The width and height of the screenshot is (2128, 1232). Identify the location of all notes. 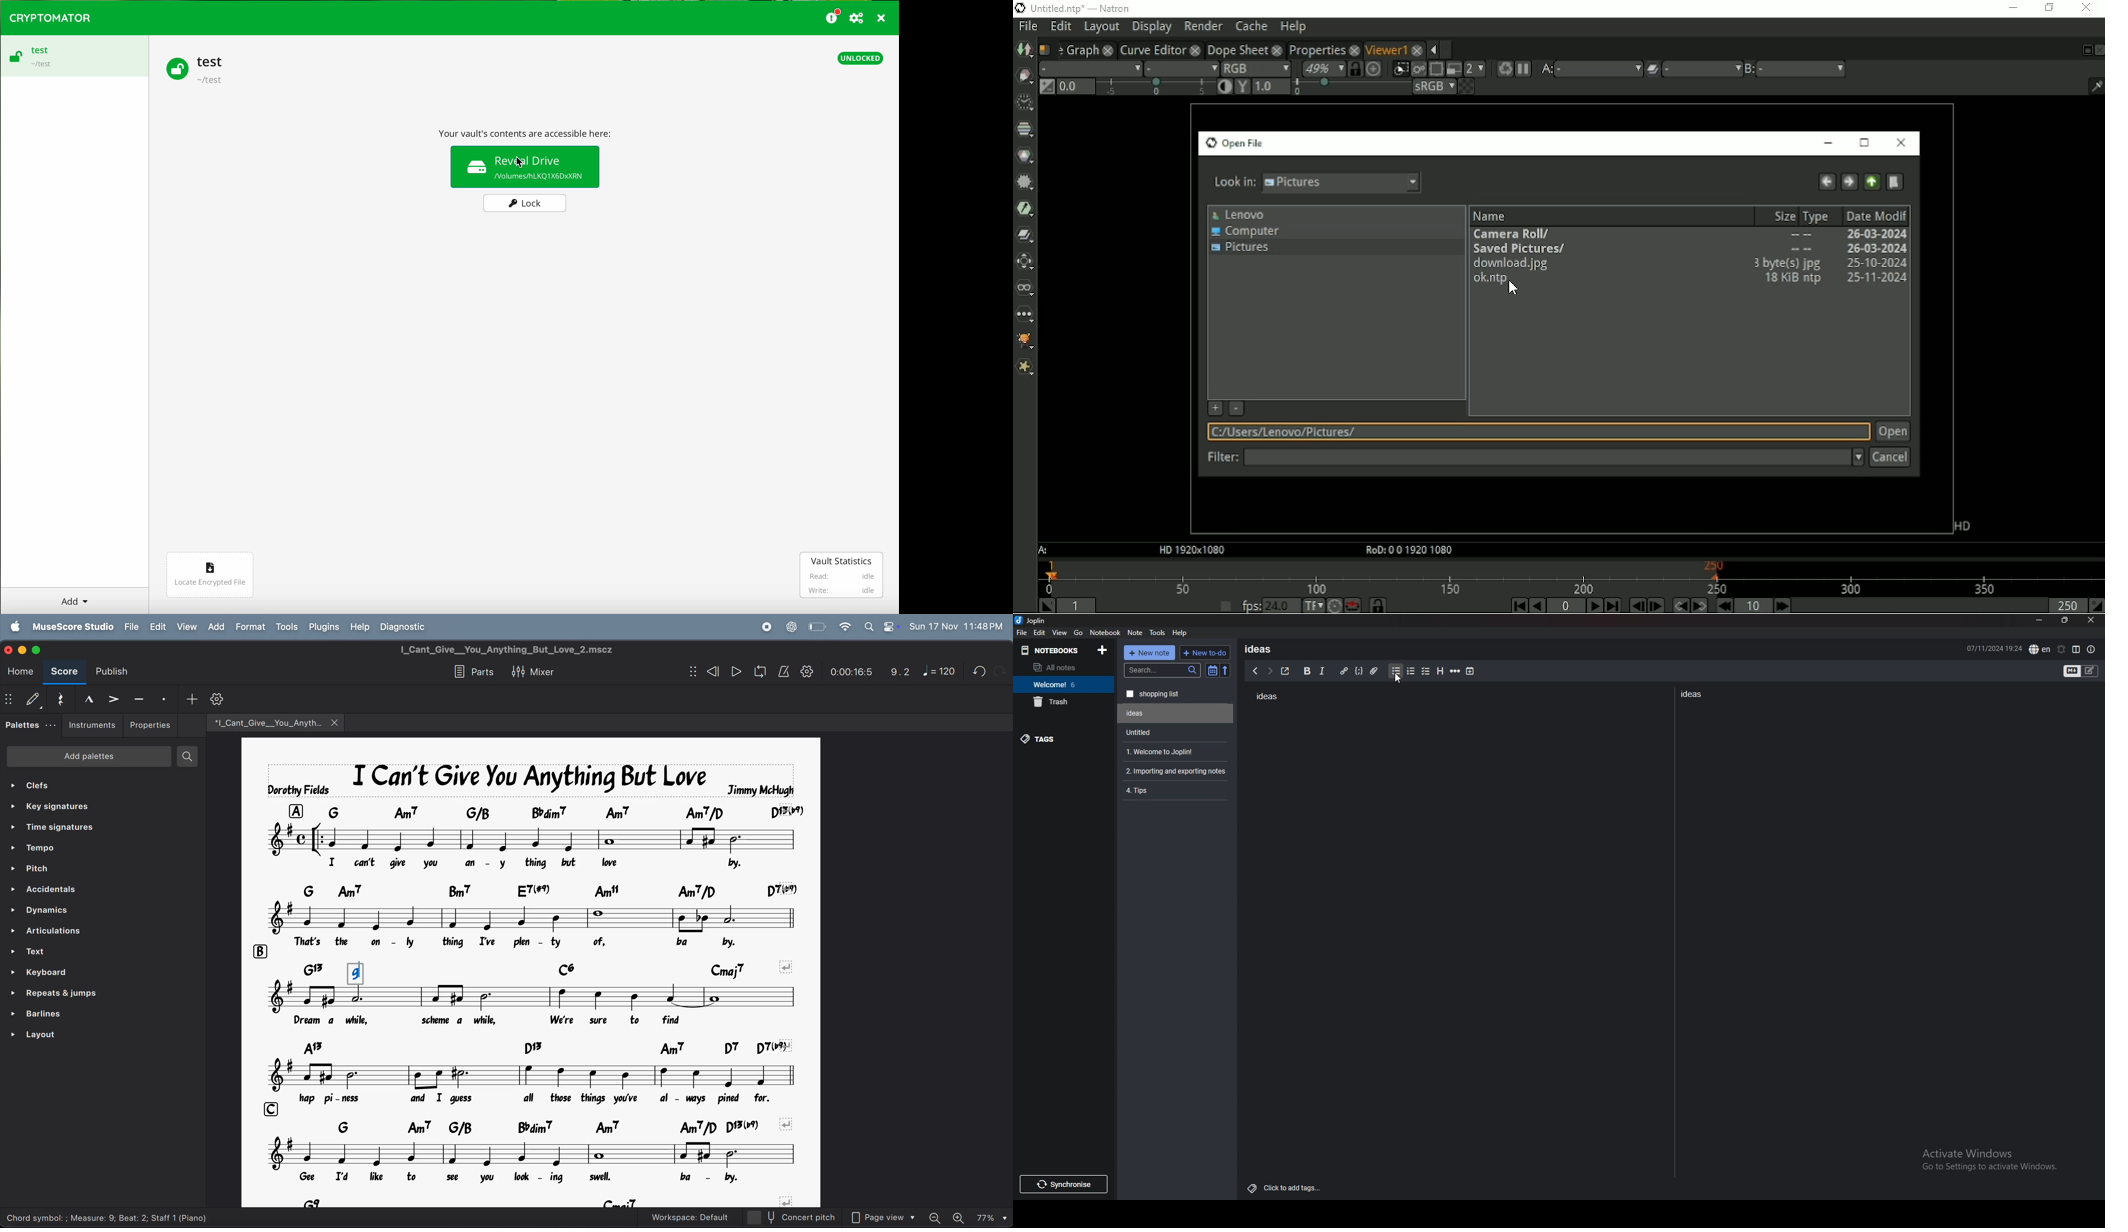
(1061, 667).